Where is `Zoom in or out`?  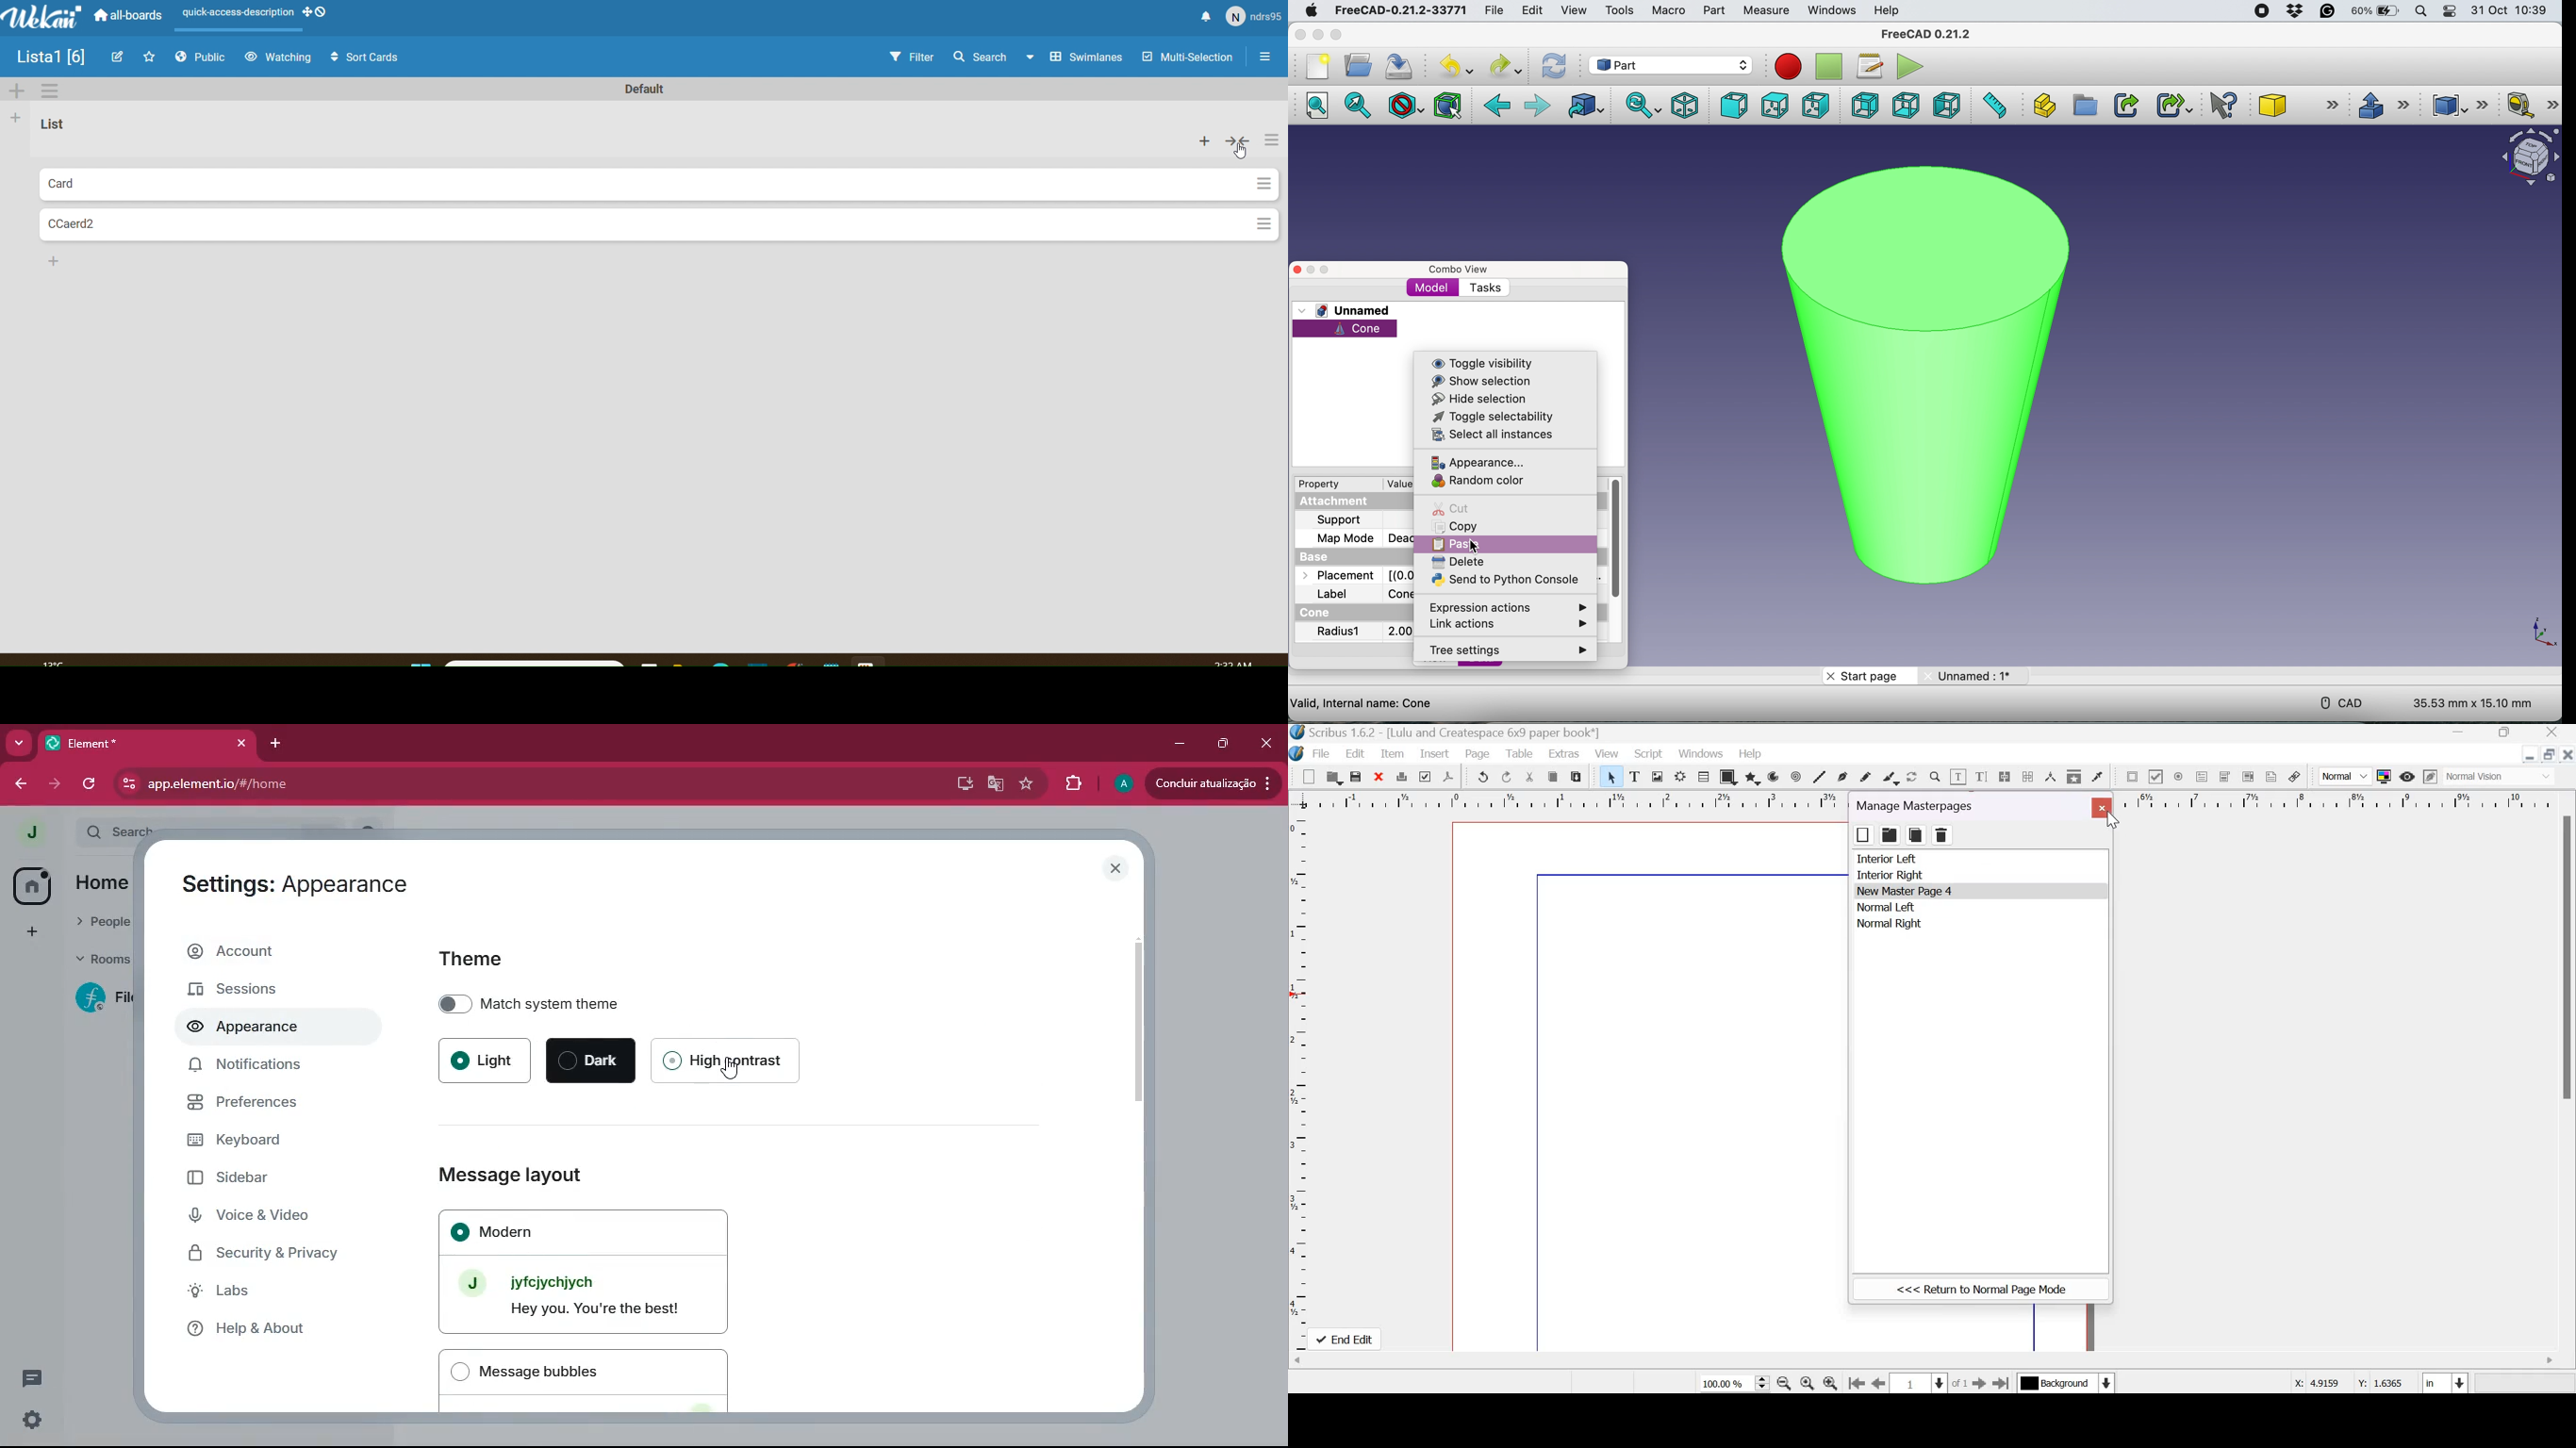 Zoom in or out is located at coordinates (1935, 776).